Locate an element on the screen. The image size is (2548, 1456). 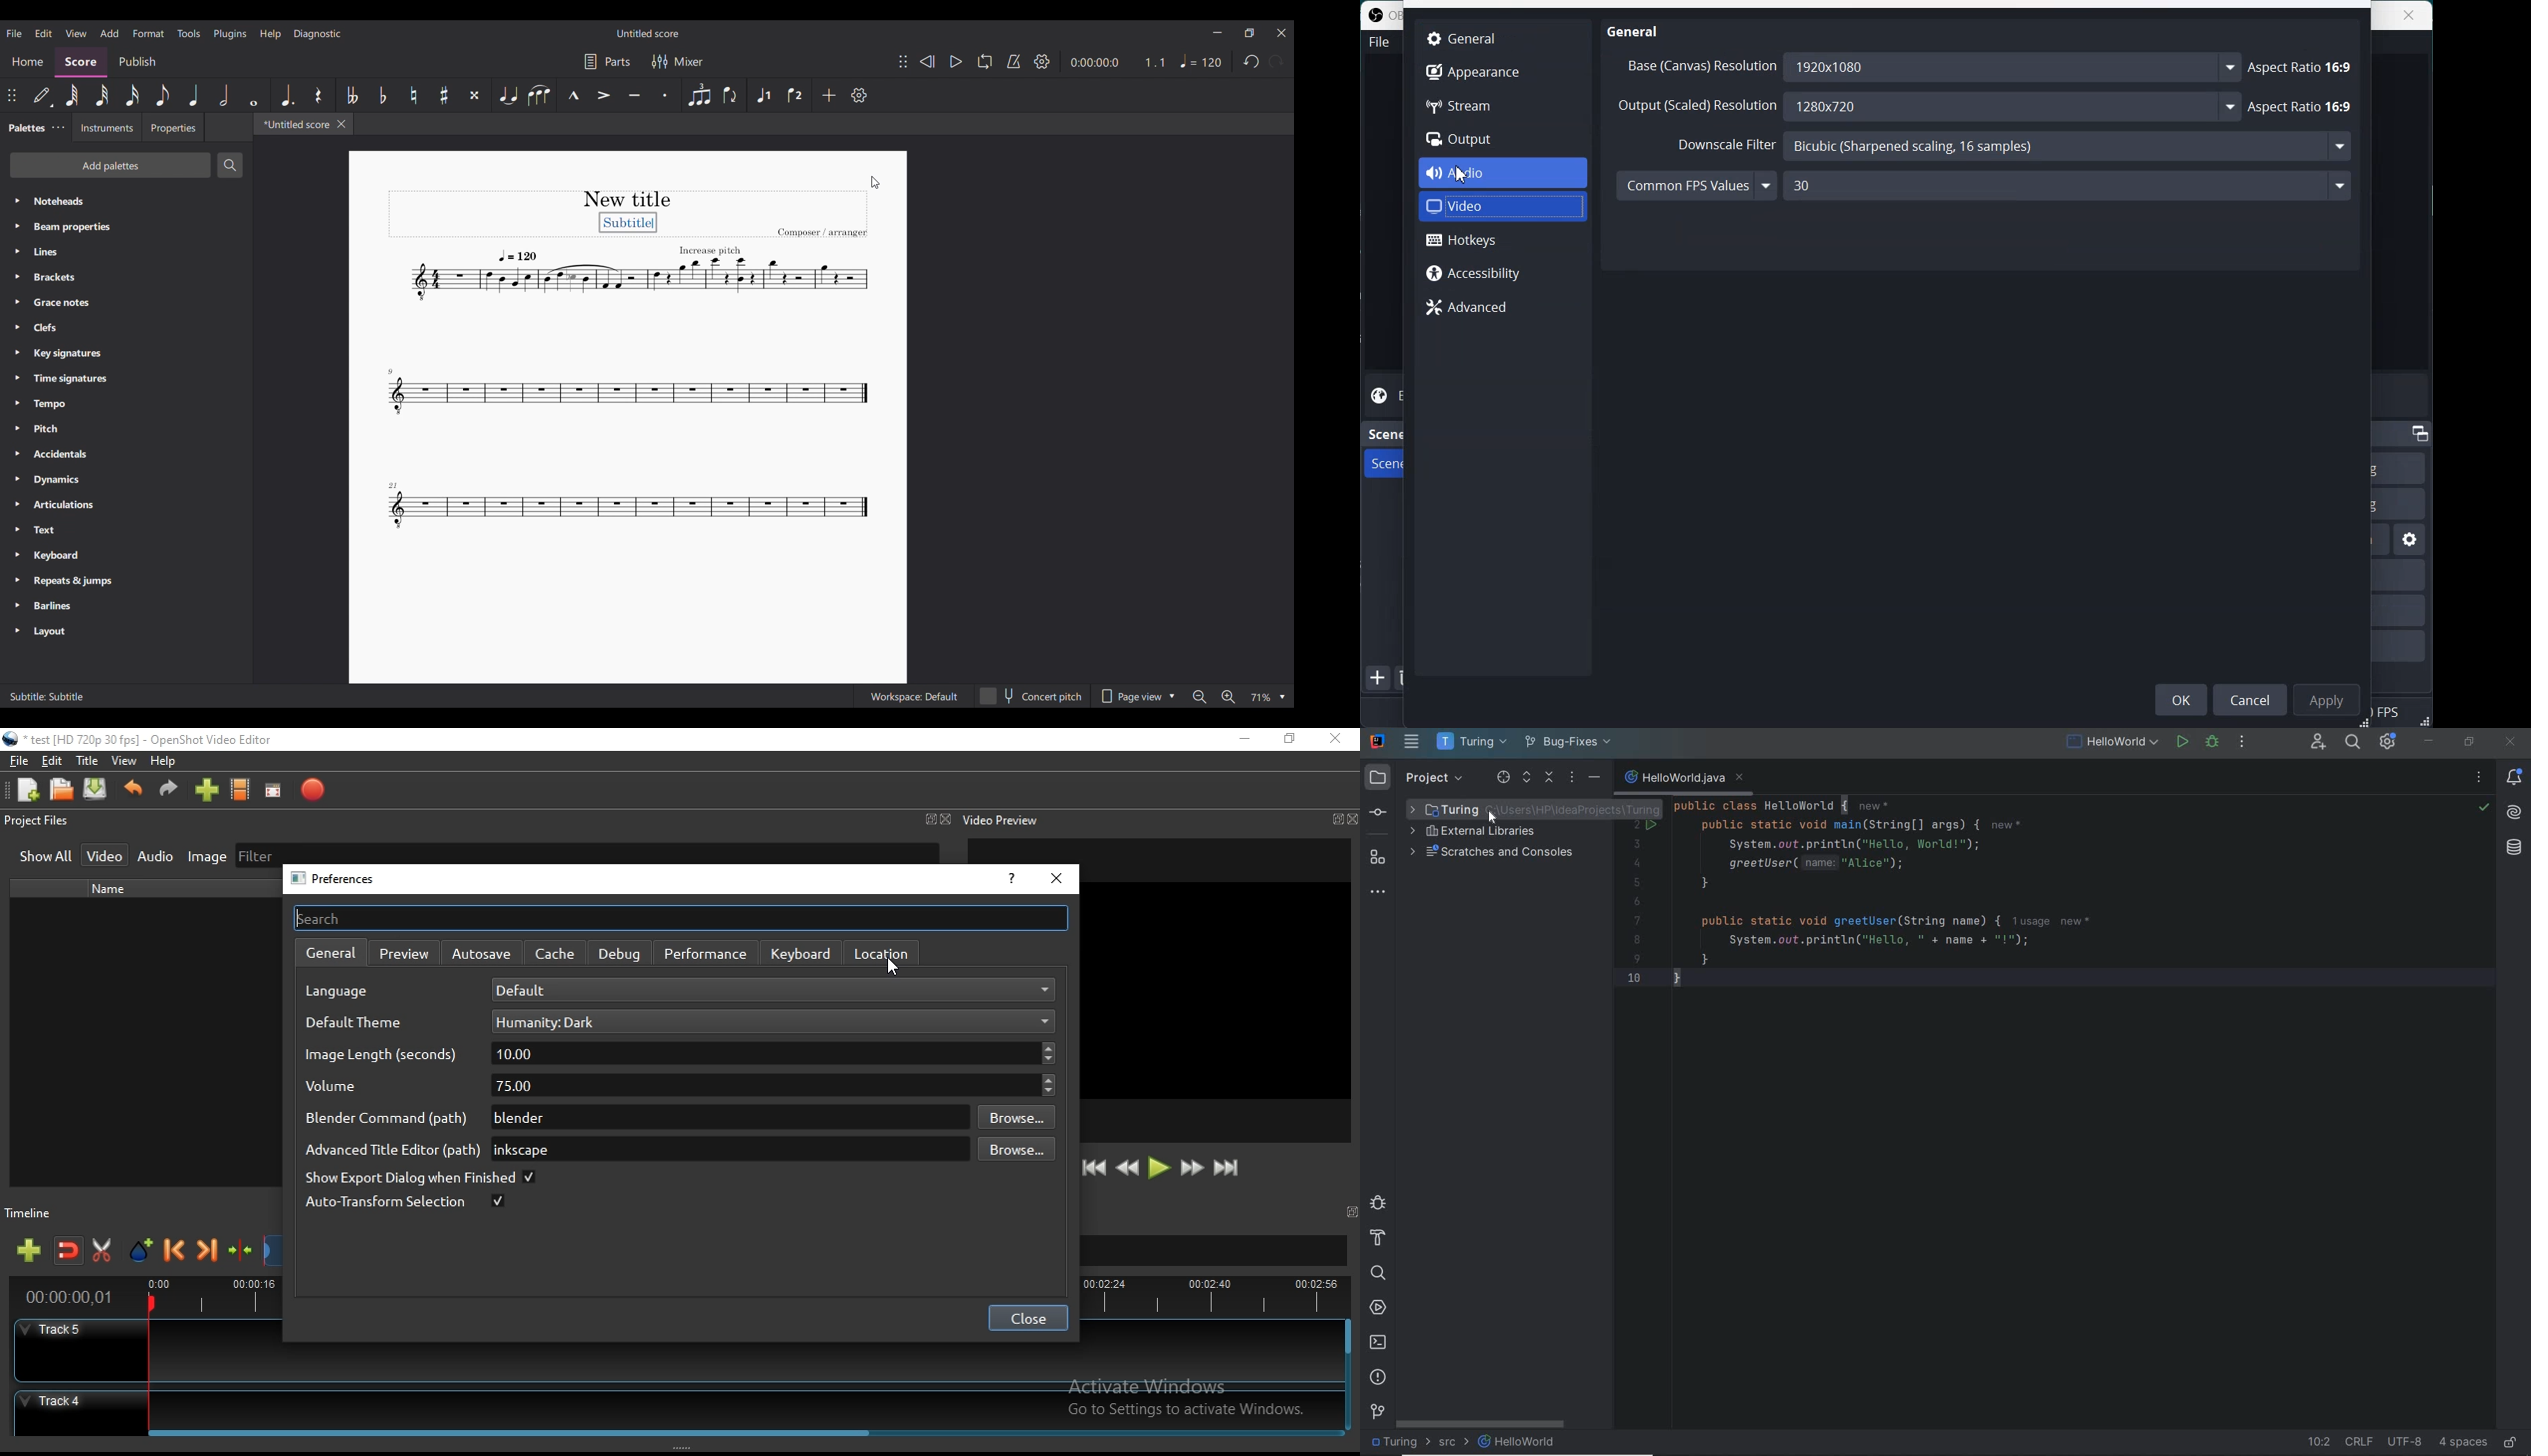
Staccato is located at coordinates (665, 95).